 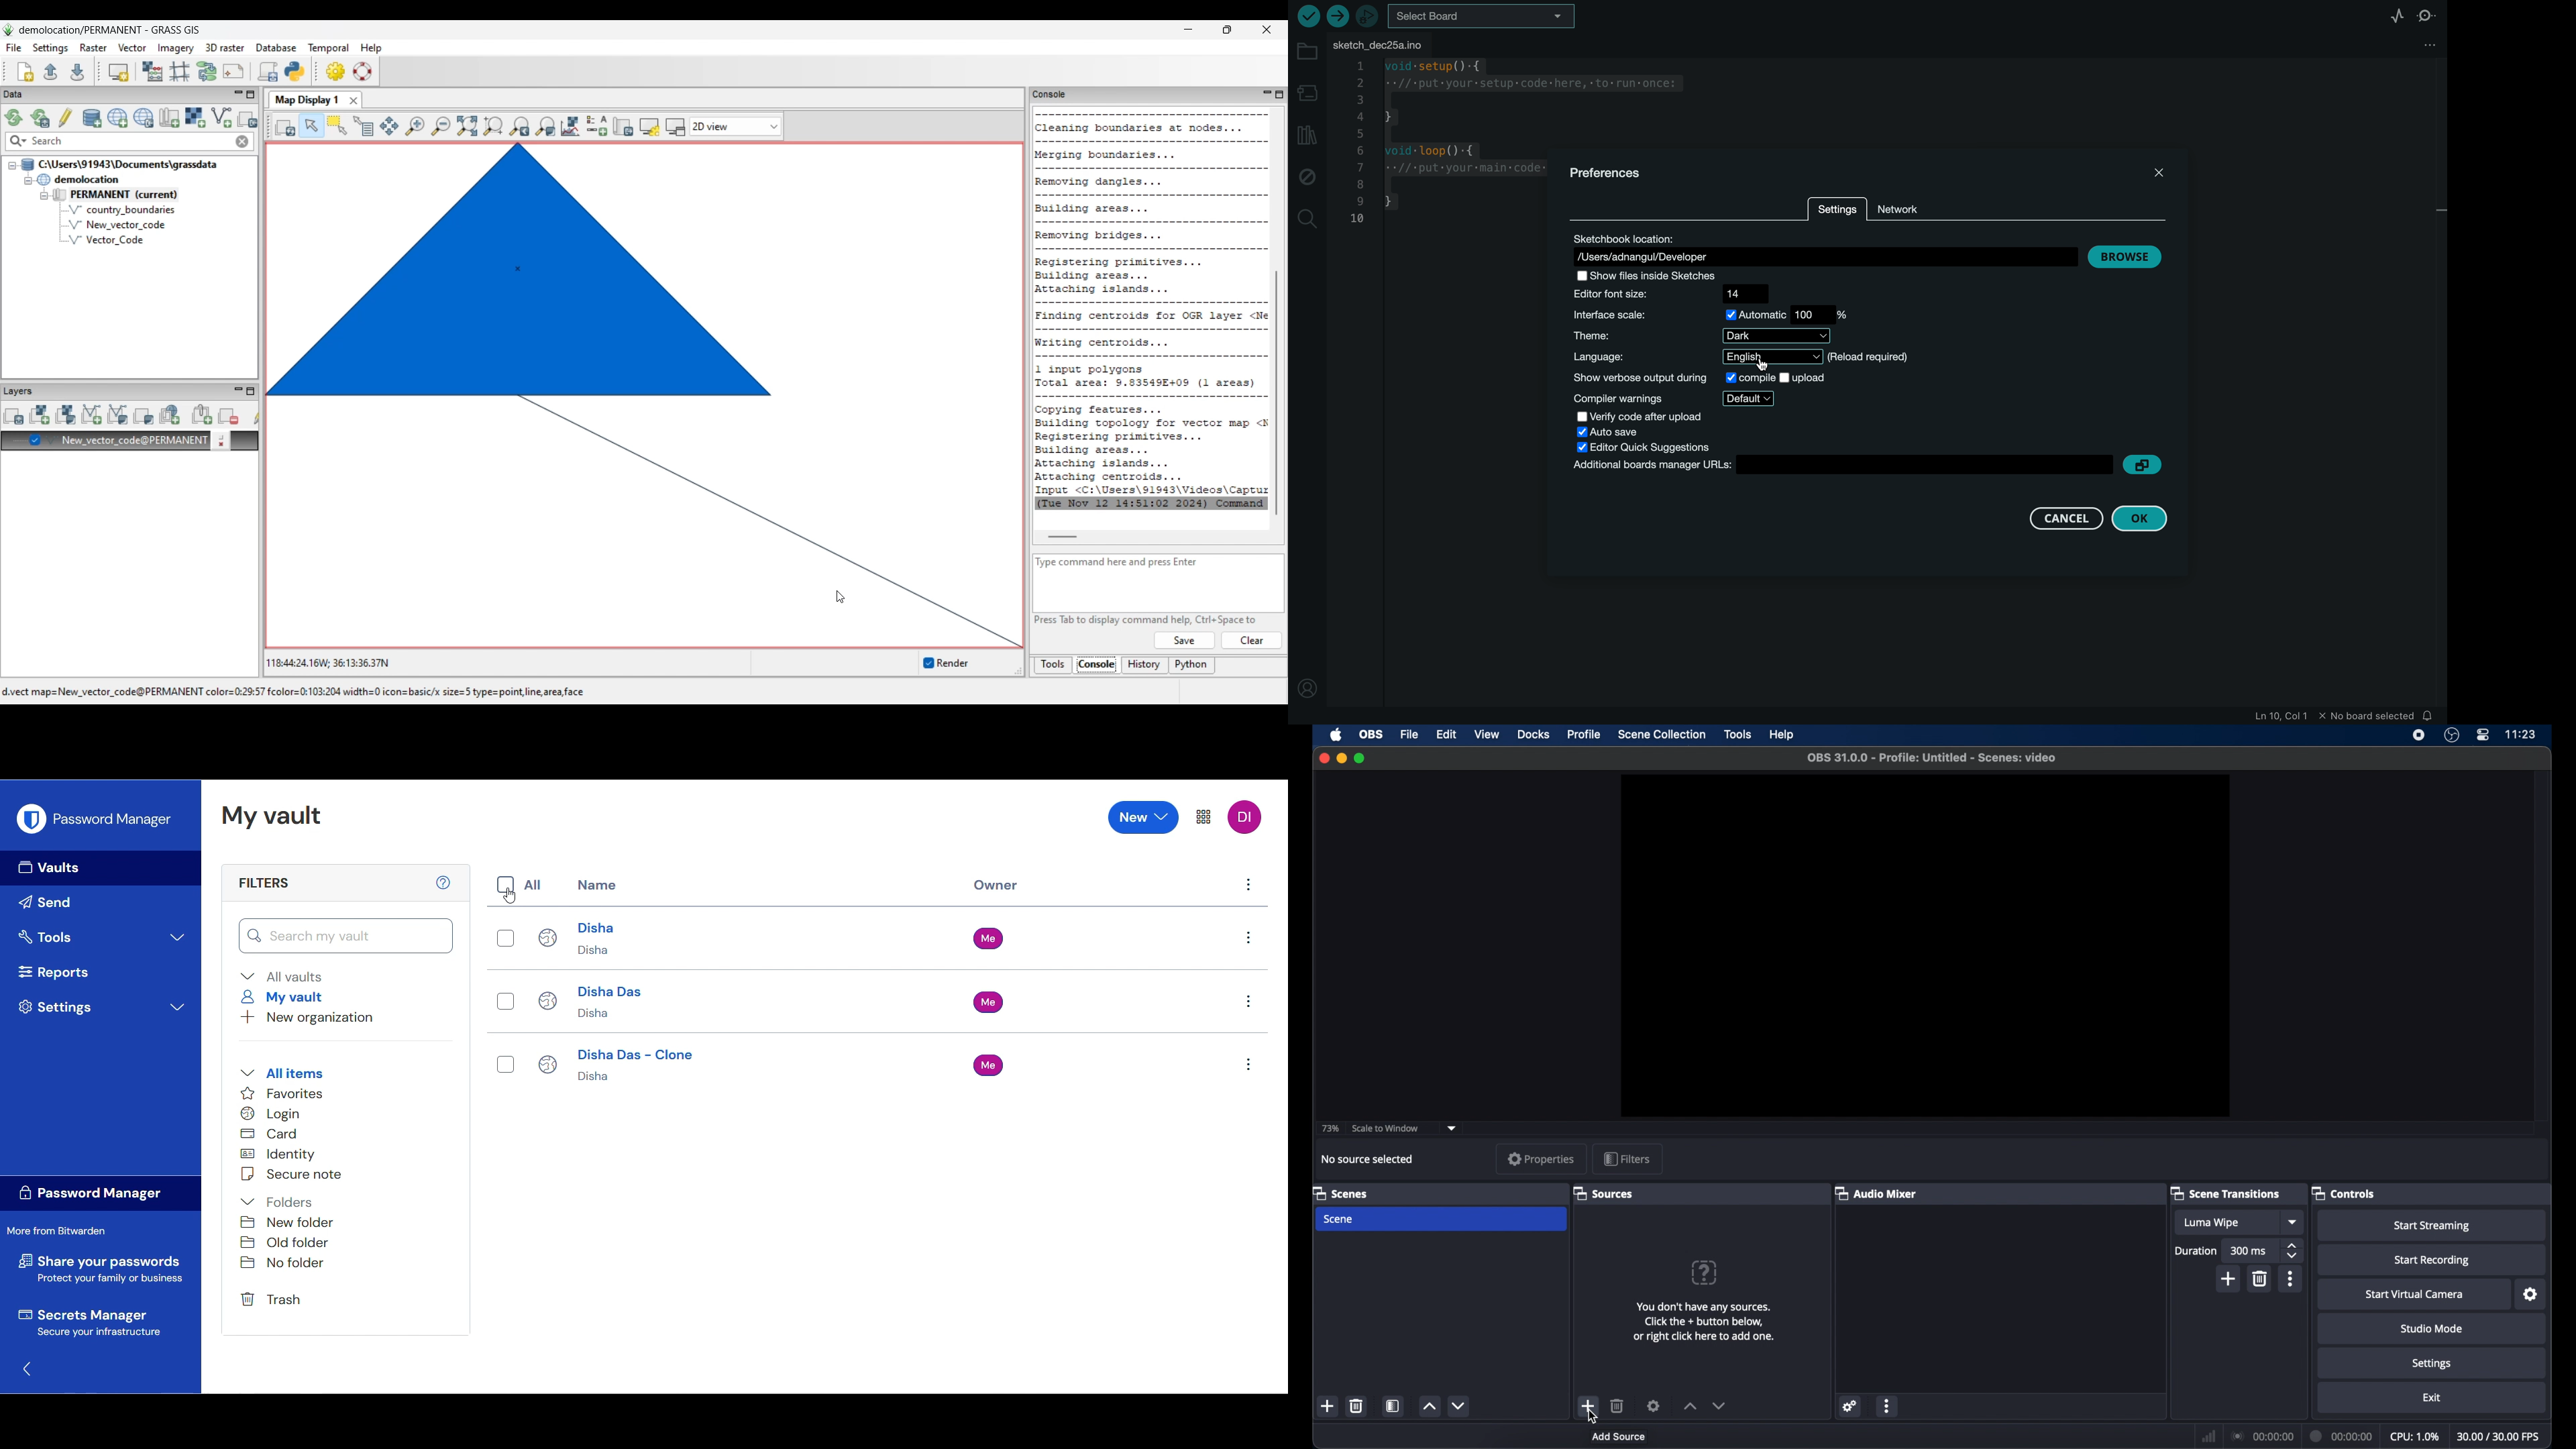 I want to click on netwrok, so click(x=2208, y=1437).